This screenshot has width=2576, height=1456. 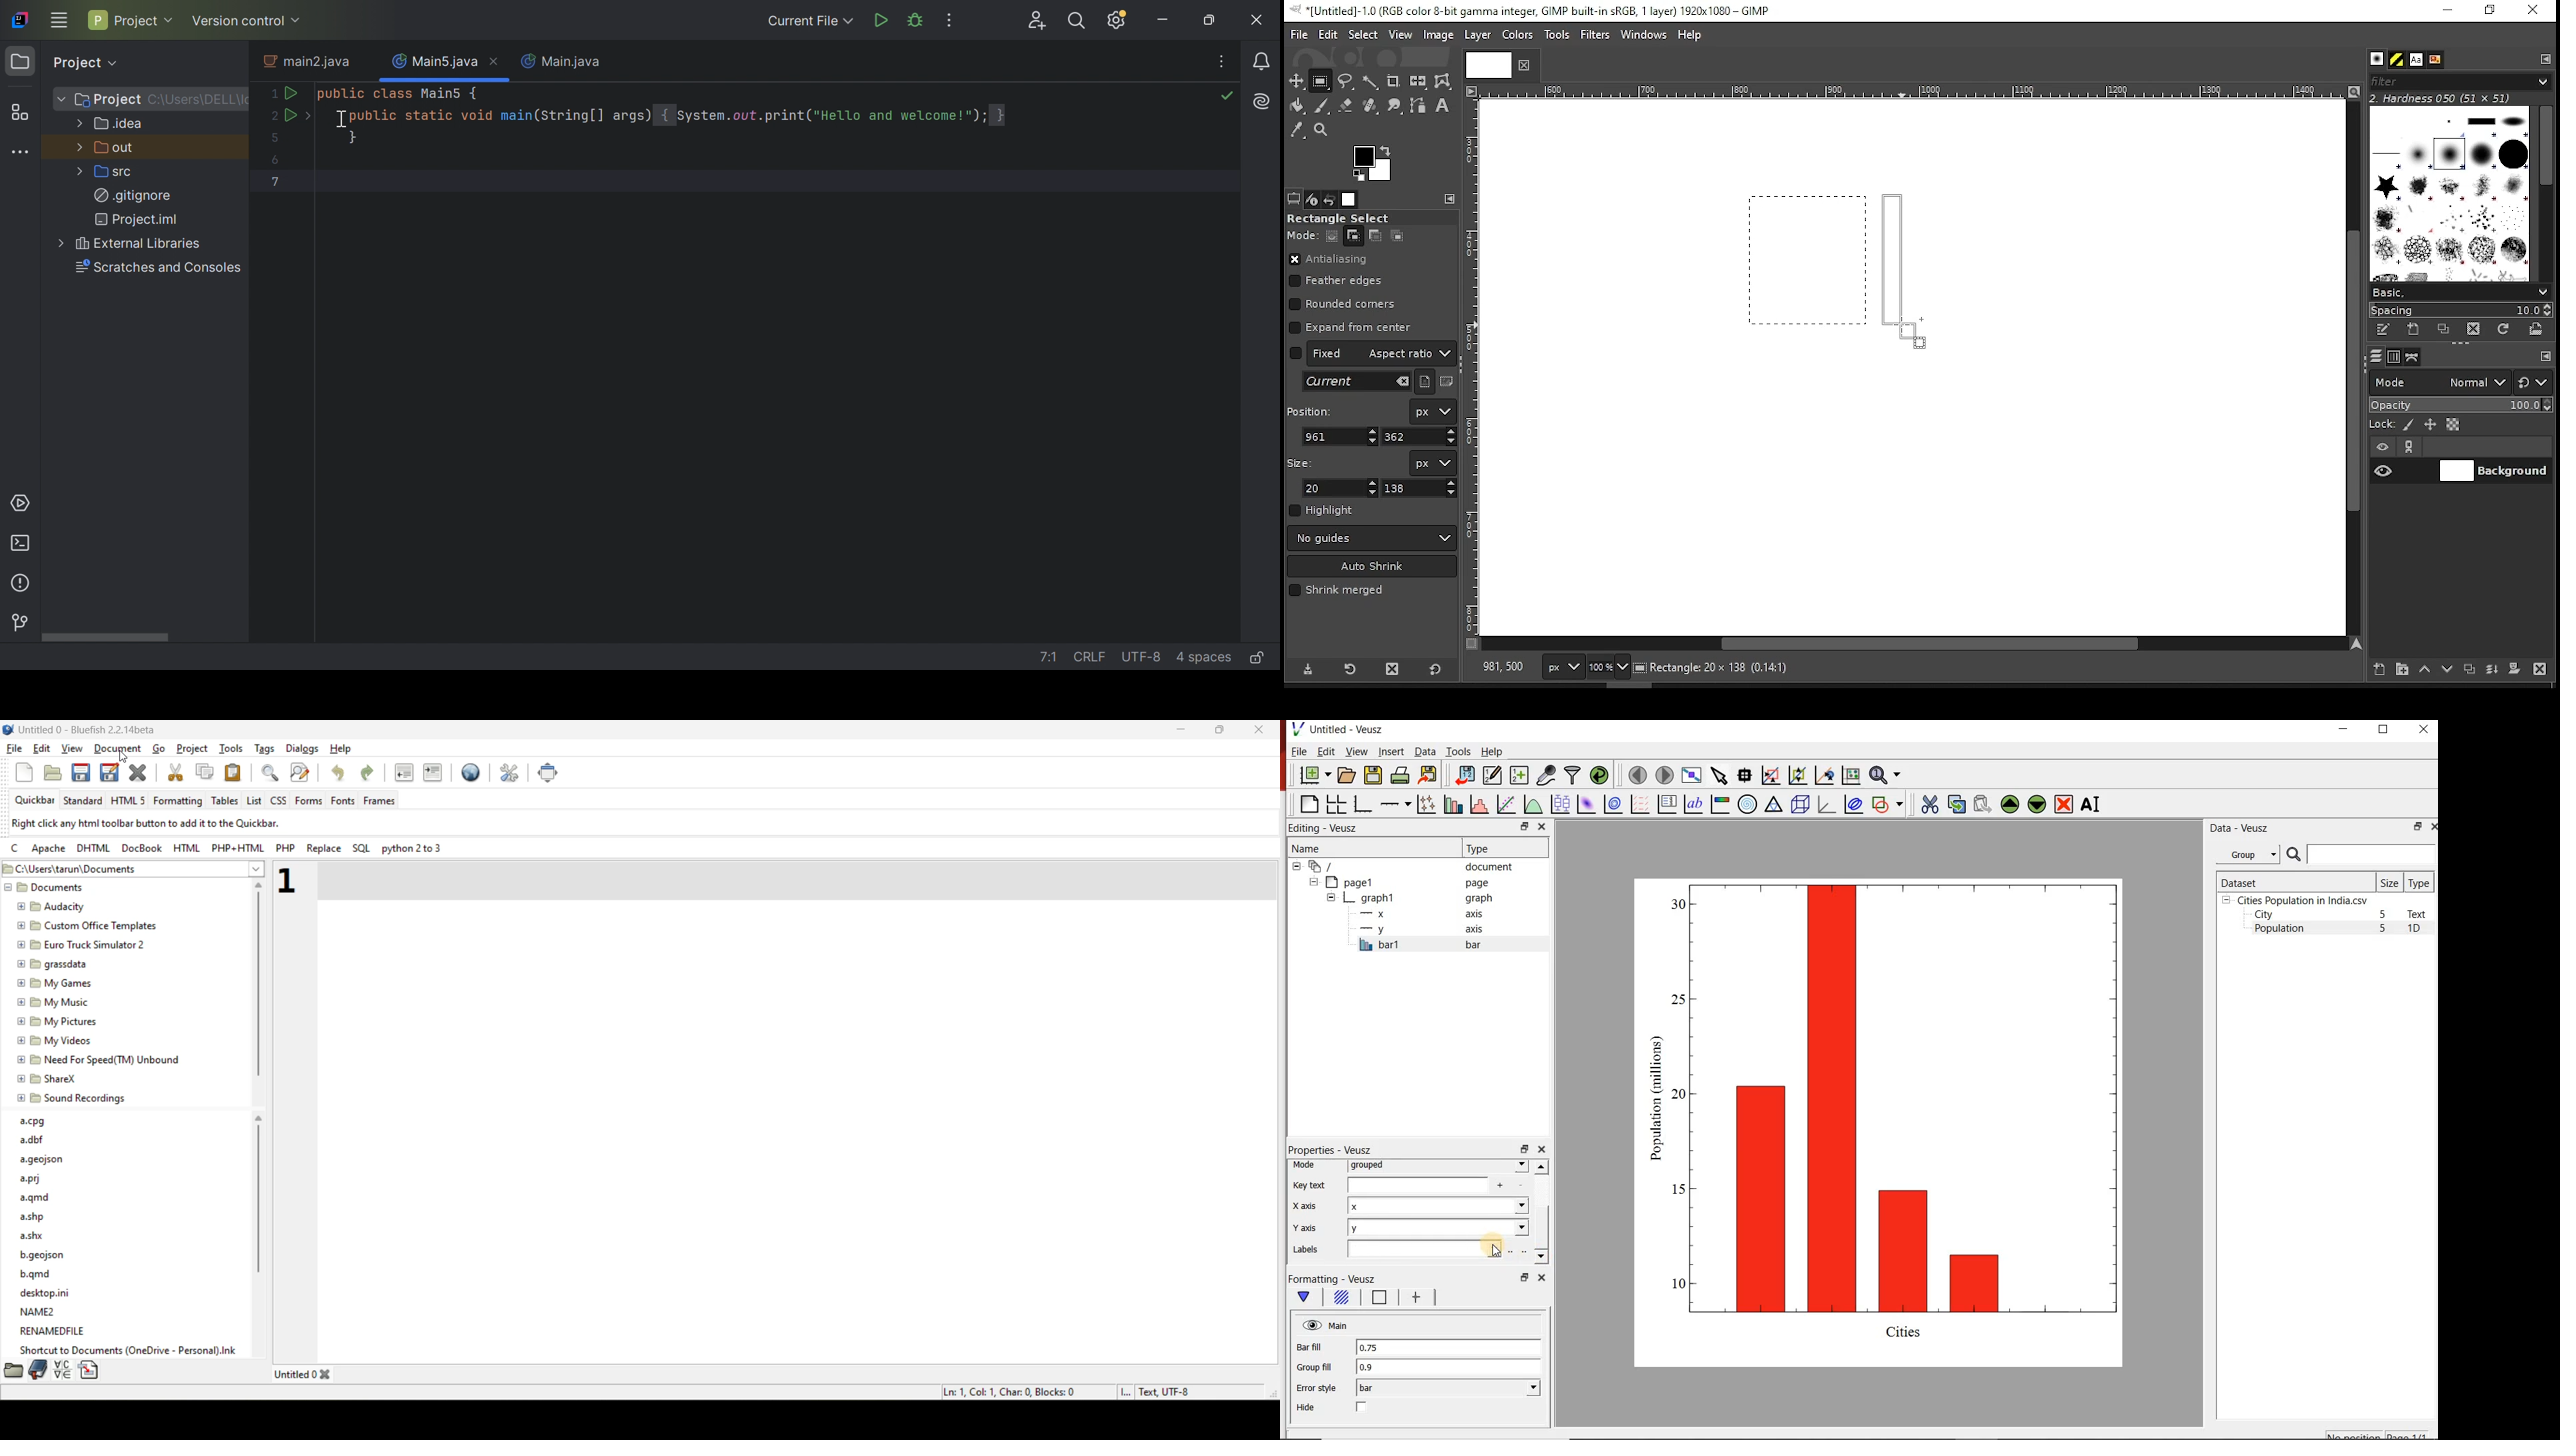 What do you see at coordinates (195, 748) in the screenshot?
I see `project` at bounding box center [195, 748].